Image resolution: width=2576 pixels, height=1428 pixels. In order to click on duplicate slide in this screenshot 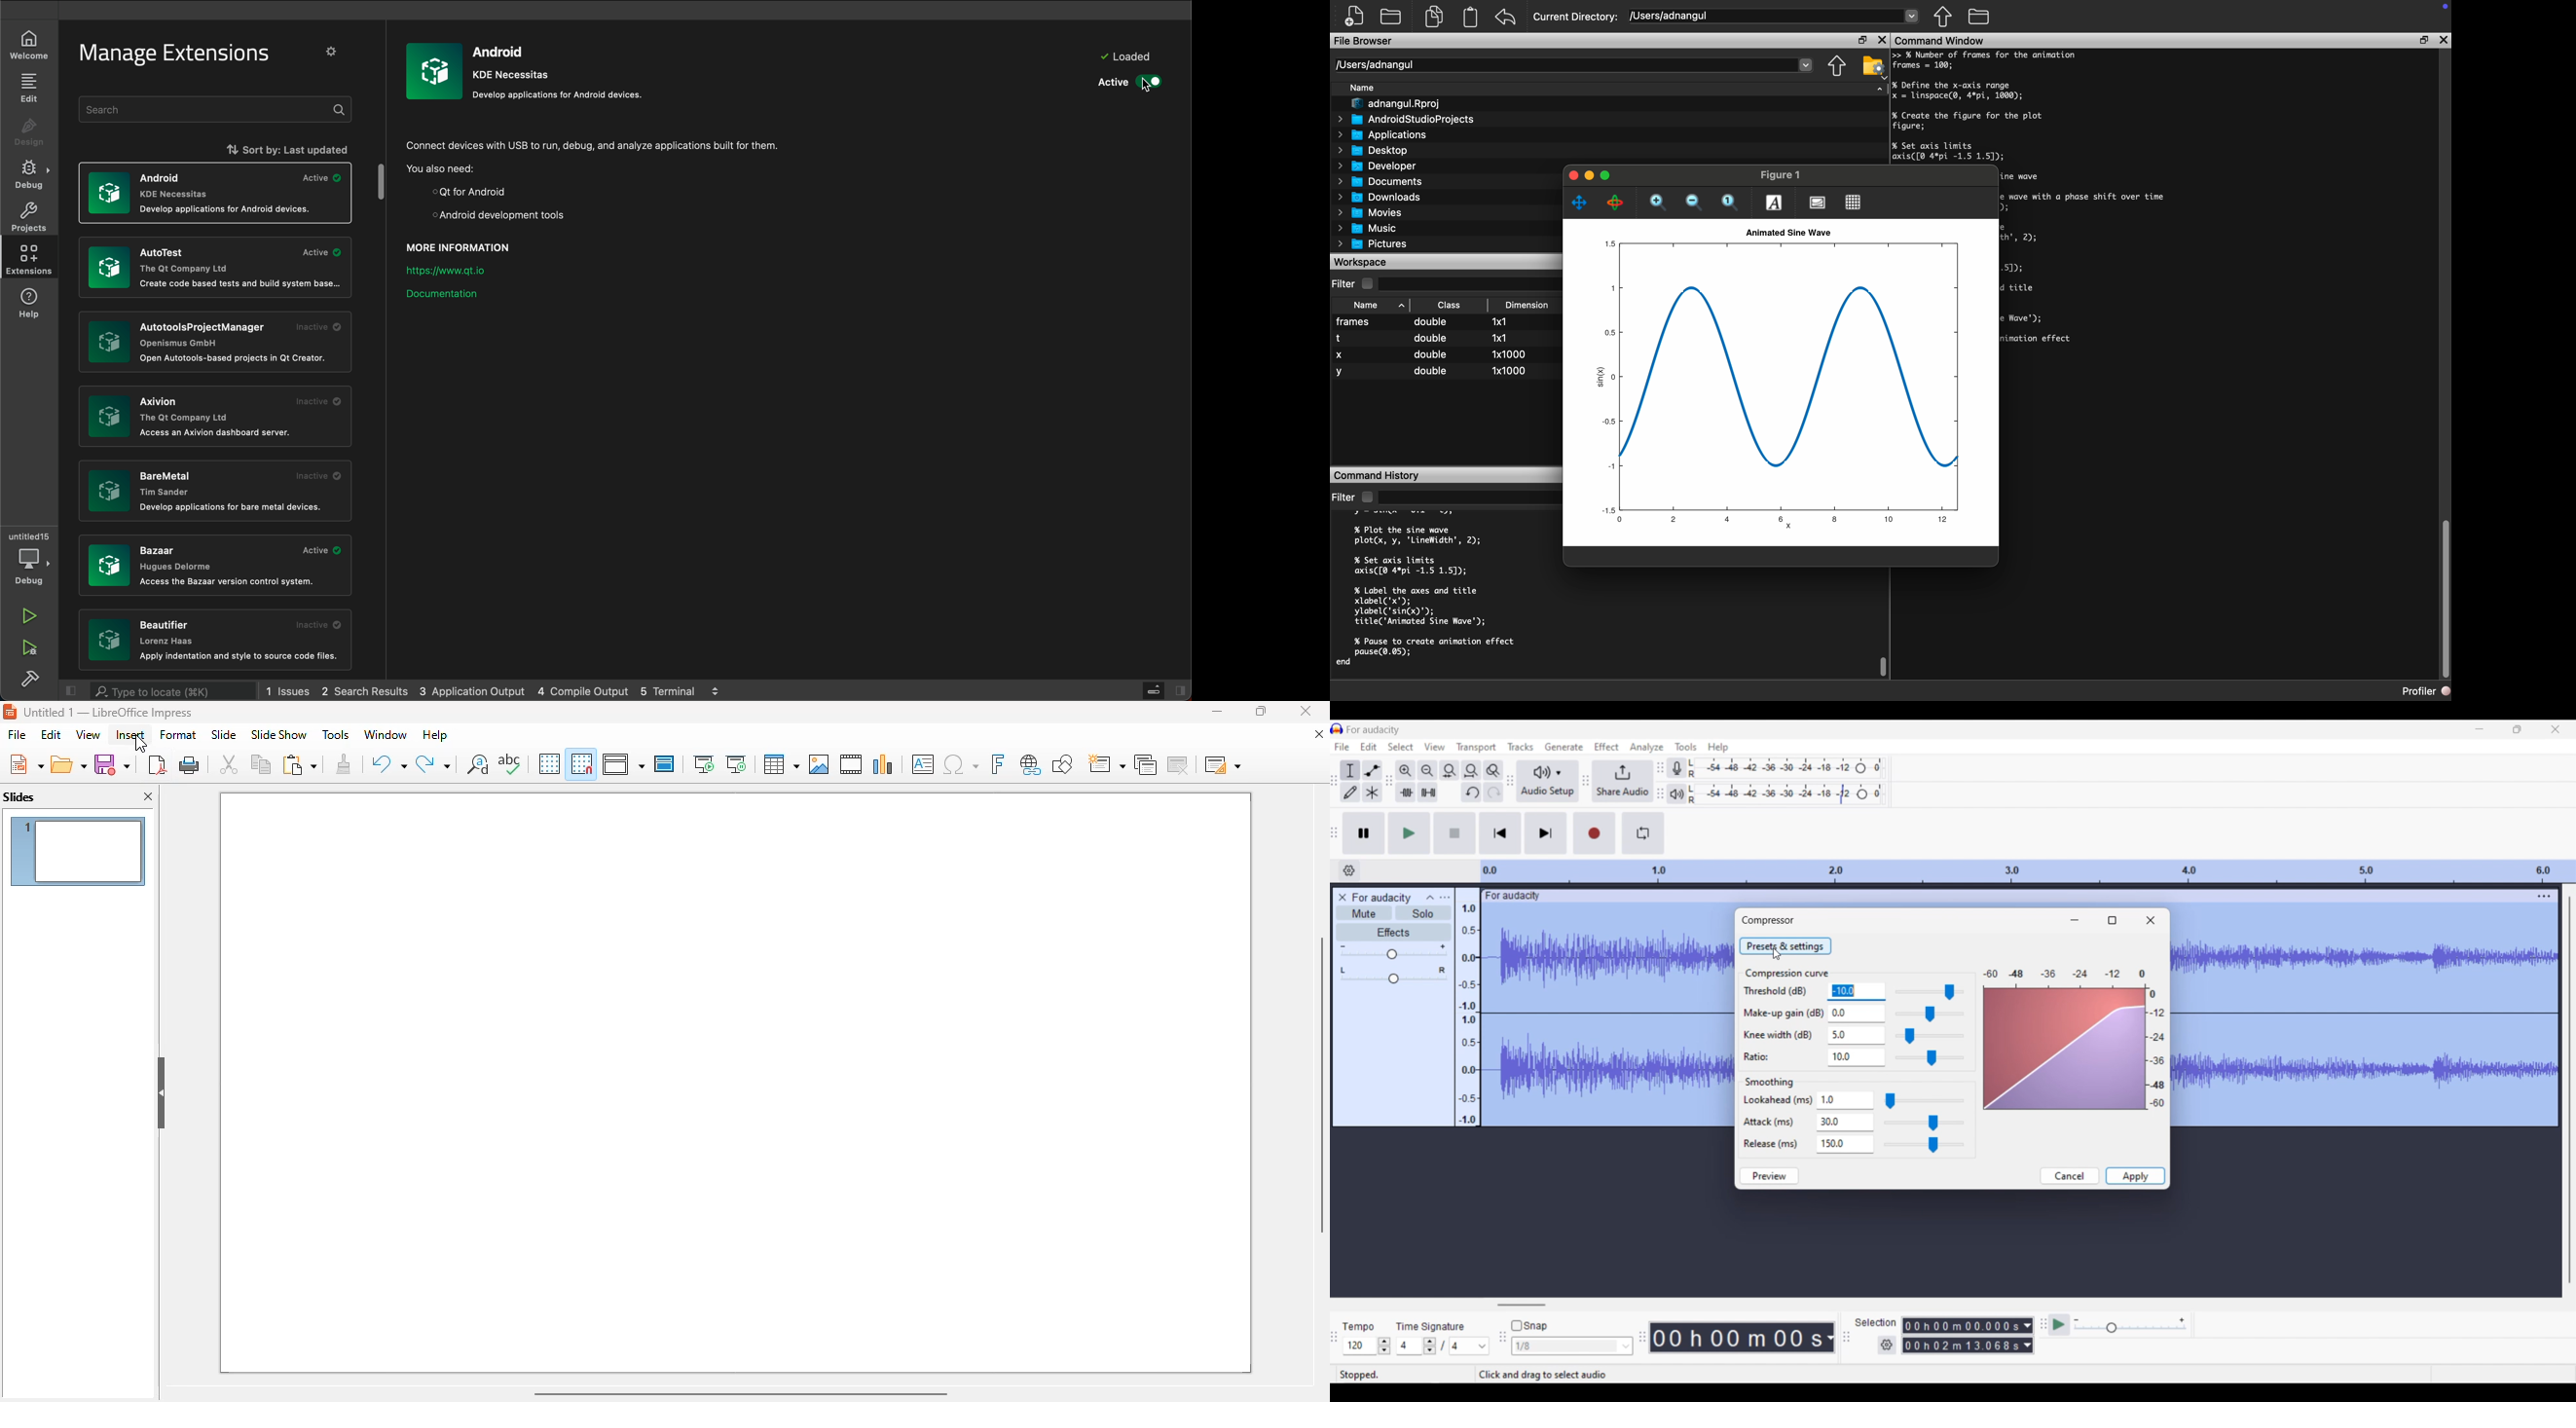, I will do `click(1146, 764)`.